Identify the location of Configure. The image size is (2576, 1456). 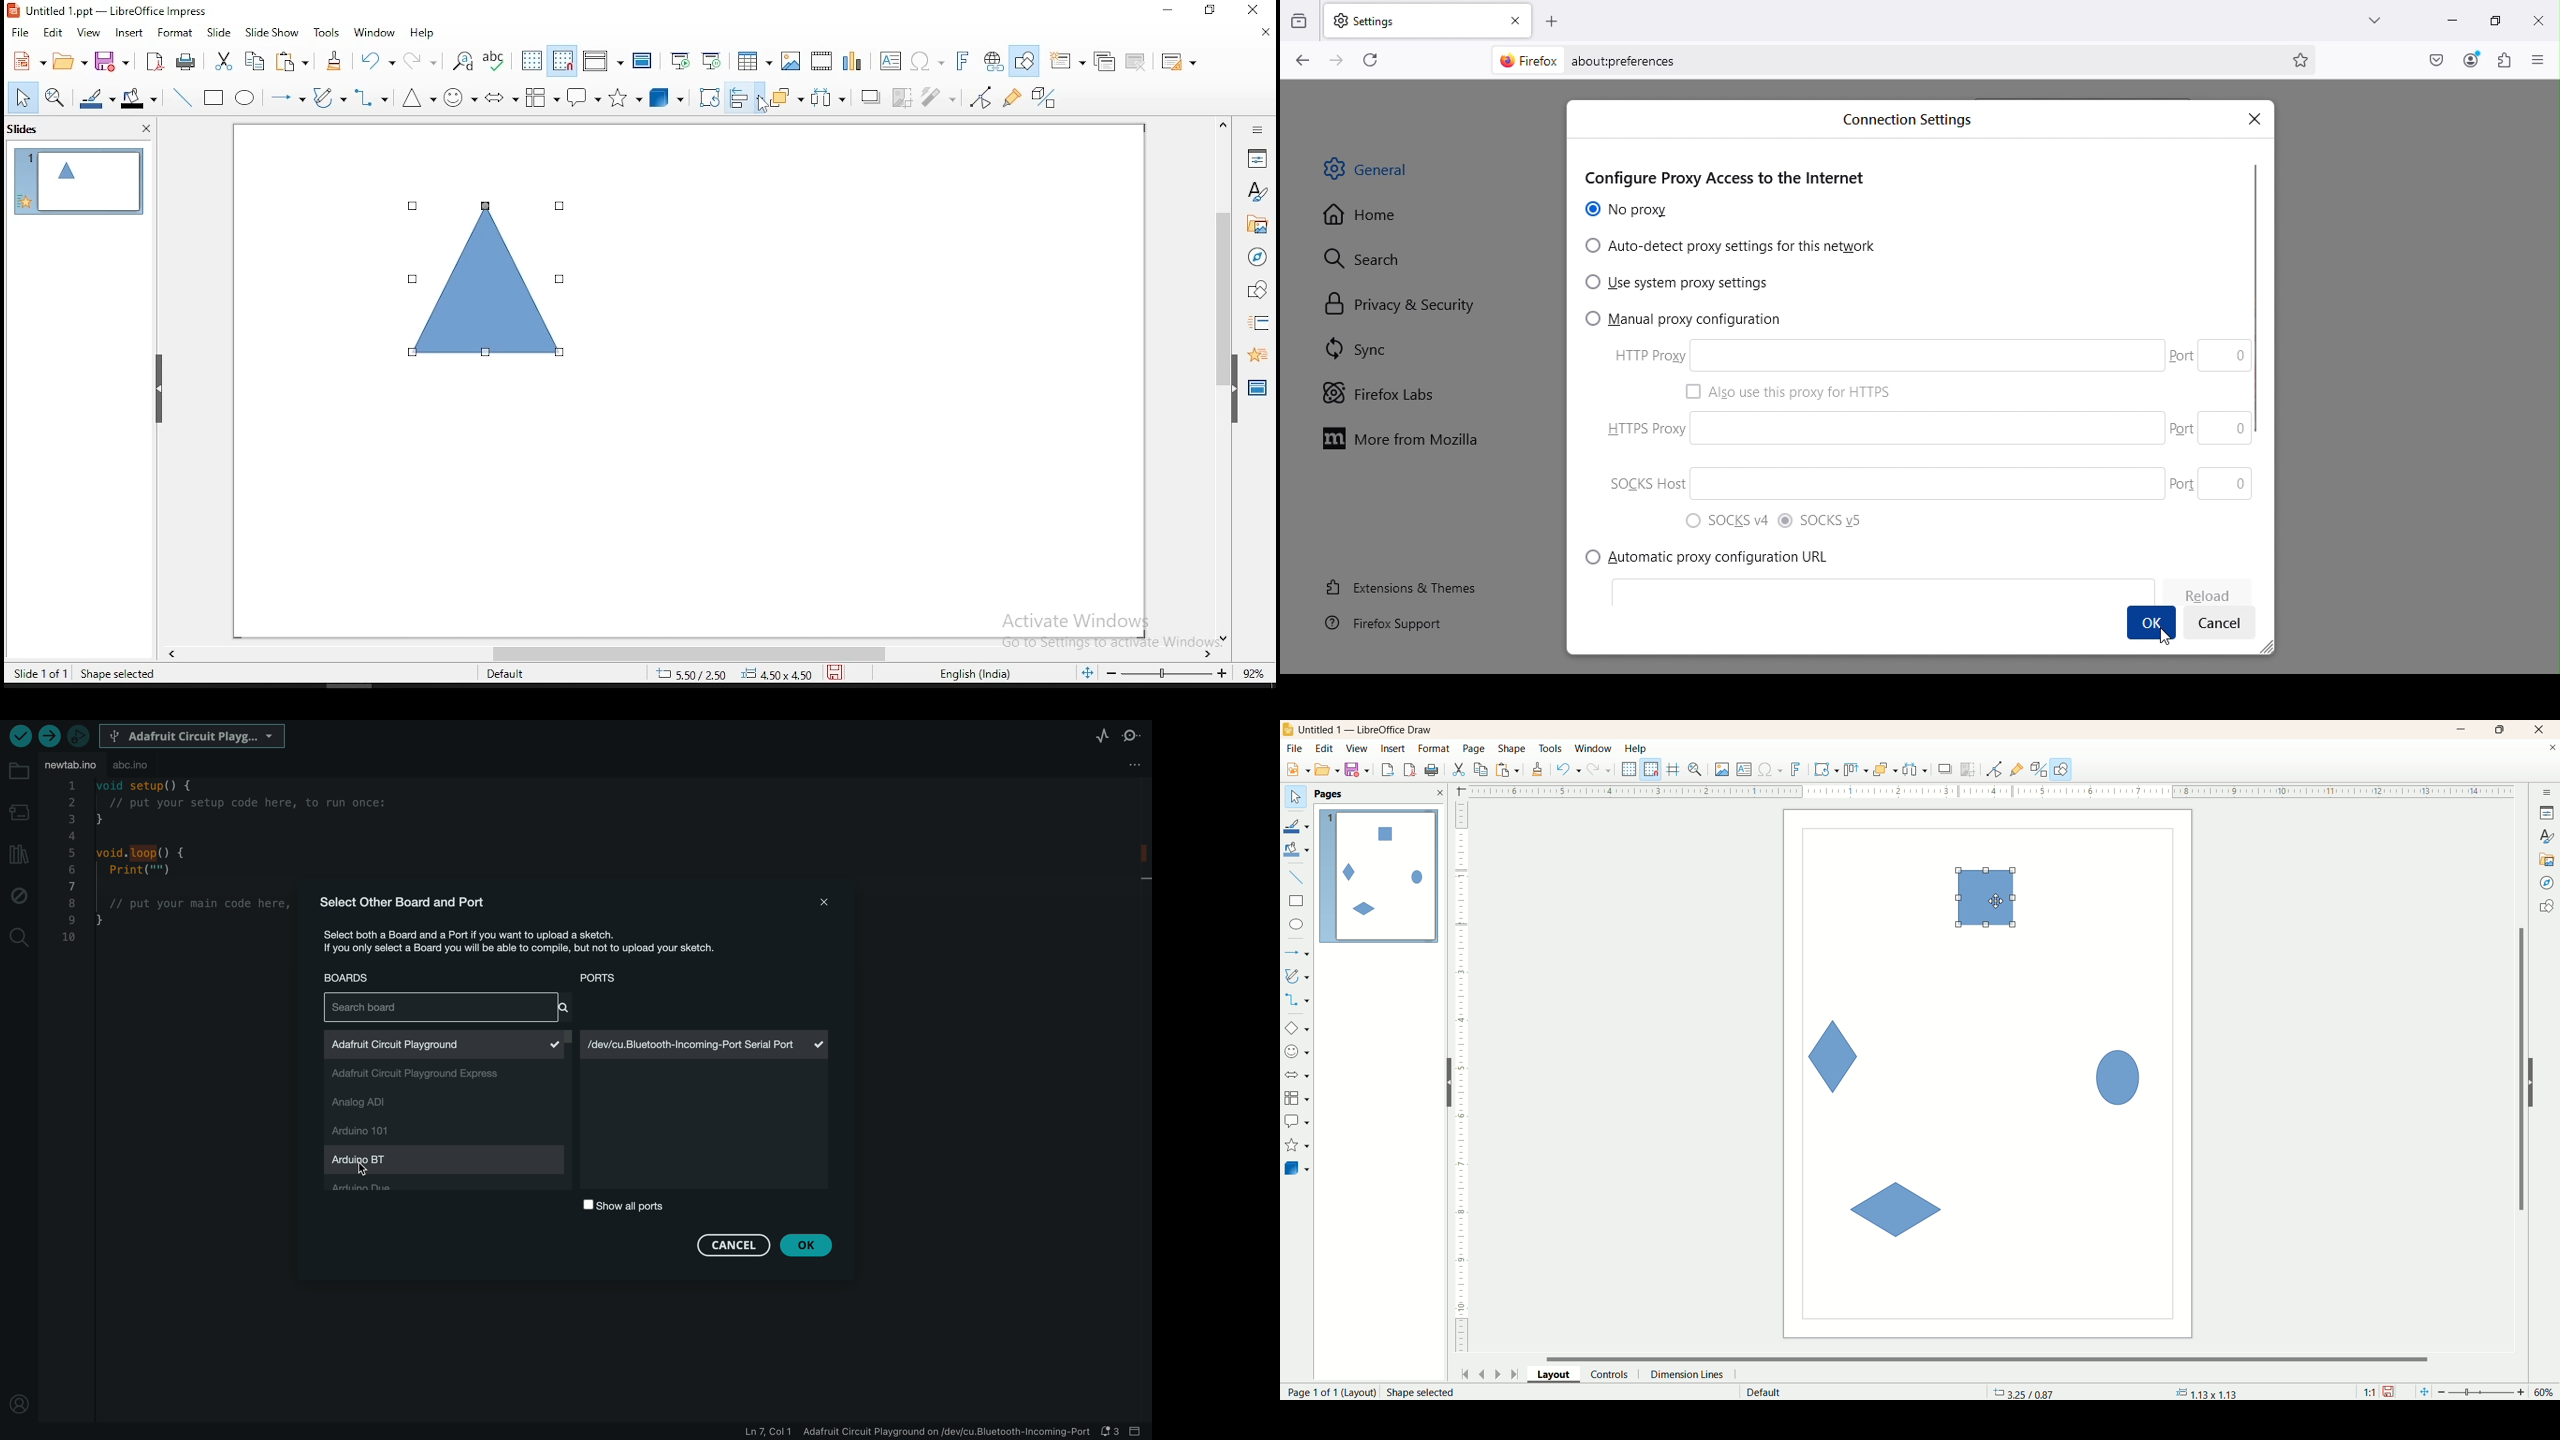
(1736, 172).